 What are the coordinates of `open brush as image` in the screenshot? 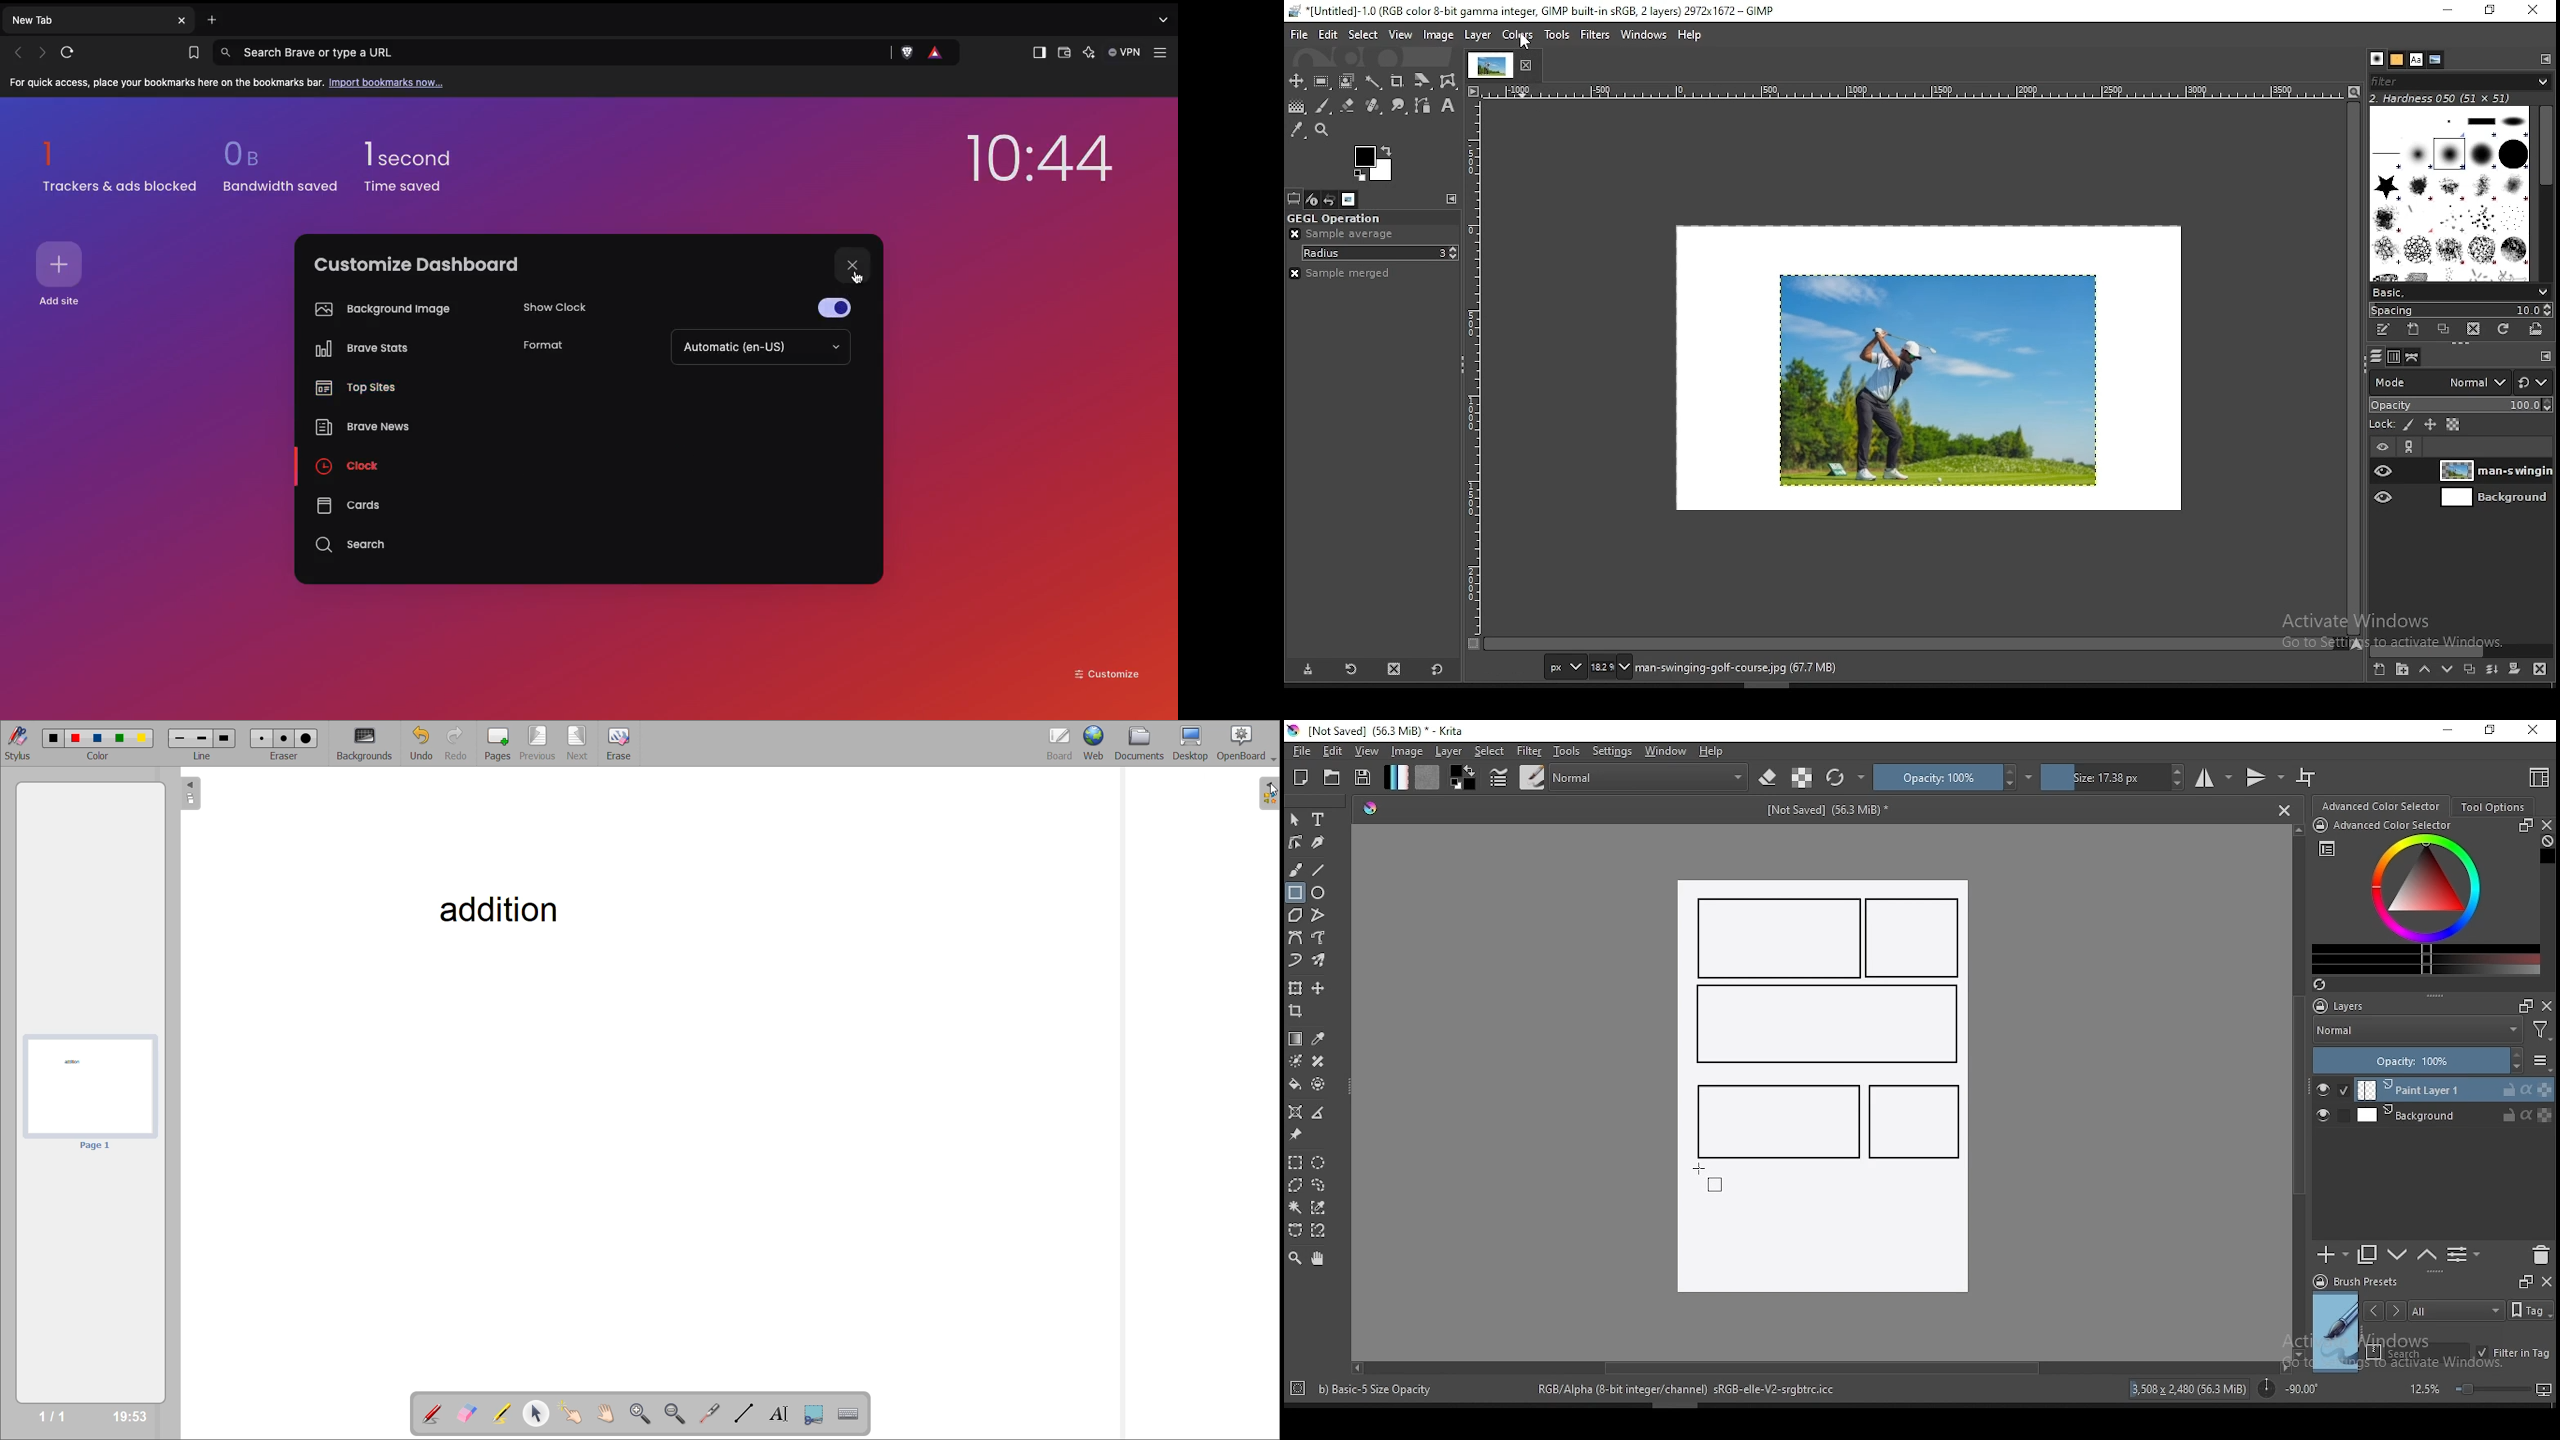 It's located at (2536, 329).